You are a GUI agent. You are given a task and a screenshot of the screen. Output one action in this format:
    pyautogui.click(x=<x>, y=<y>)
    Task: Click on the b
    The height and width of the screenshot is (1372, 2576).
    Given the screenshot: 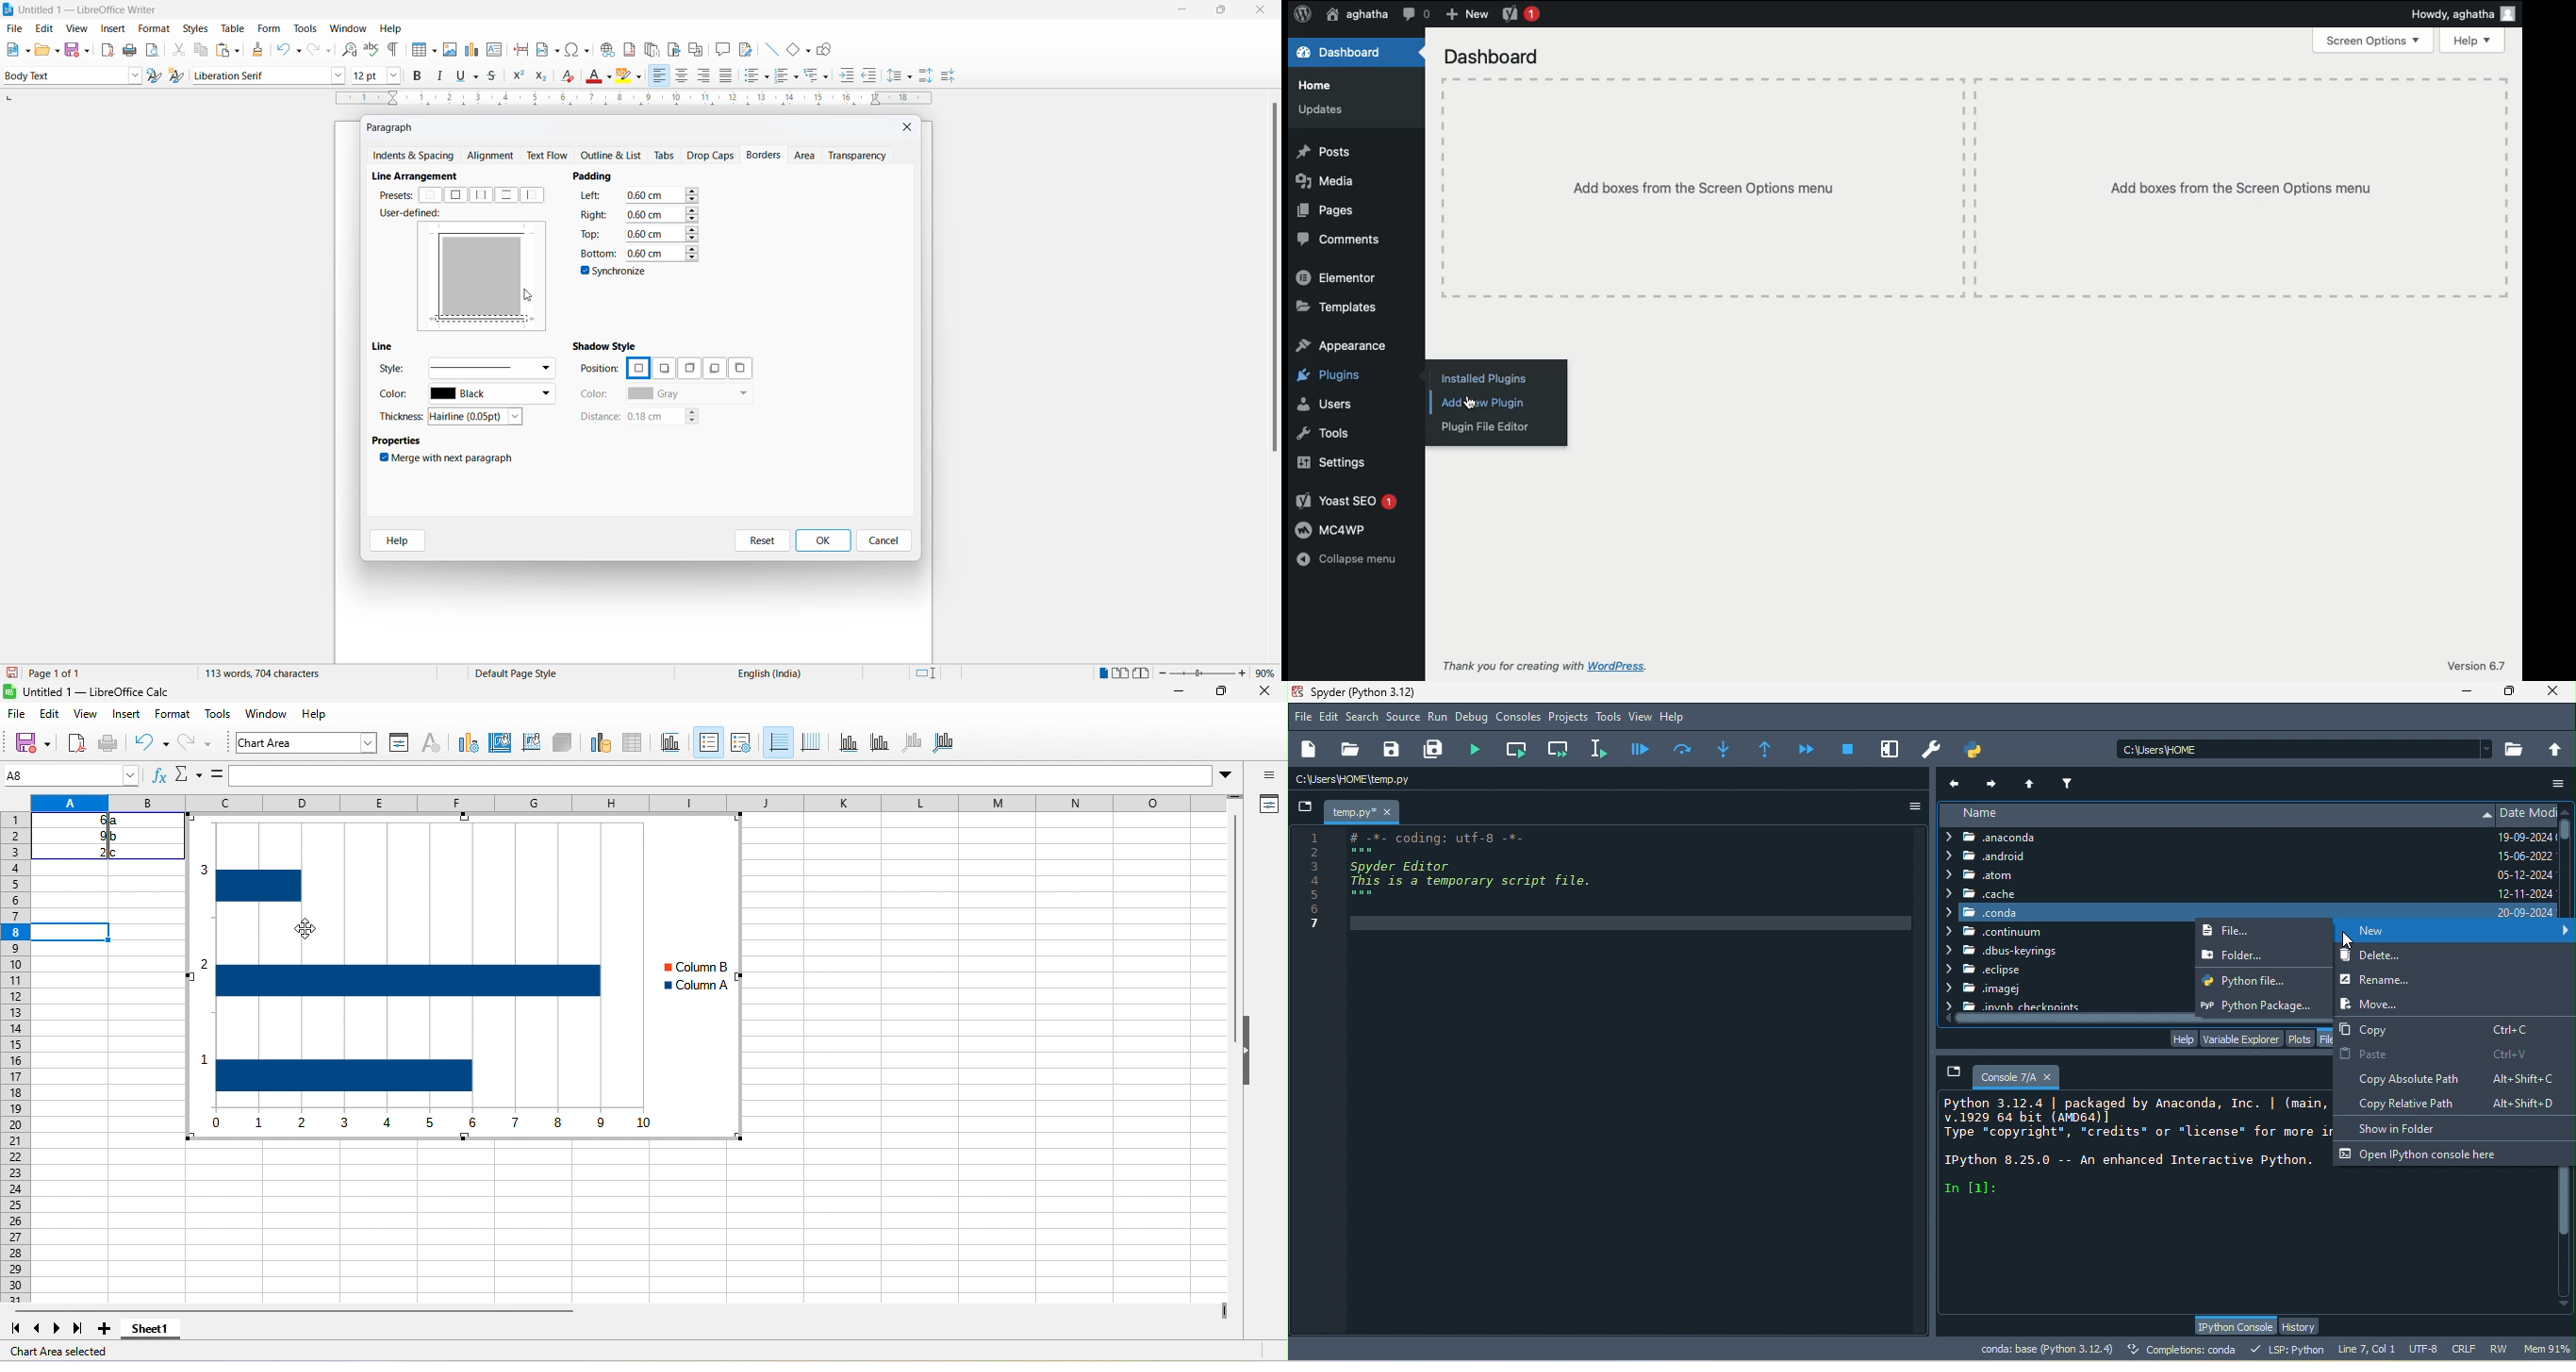 What is the action you would take?
    pyautogui.click(x=116, y=838)
    